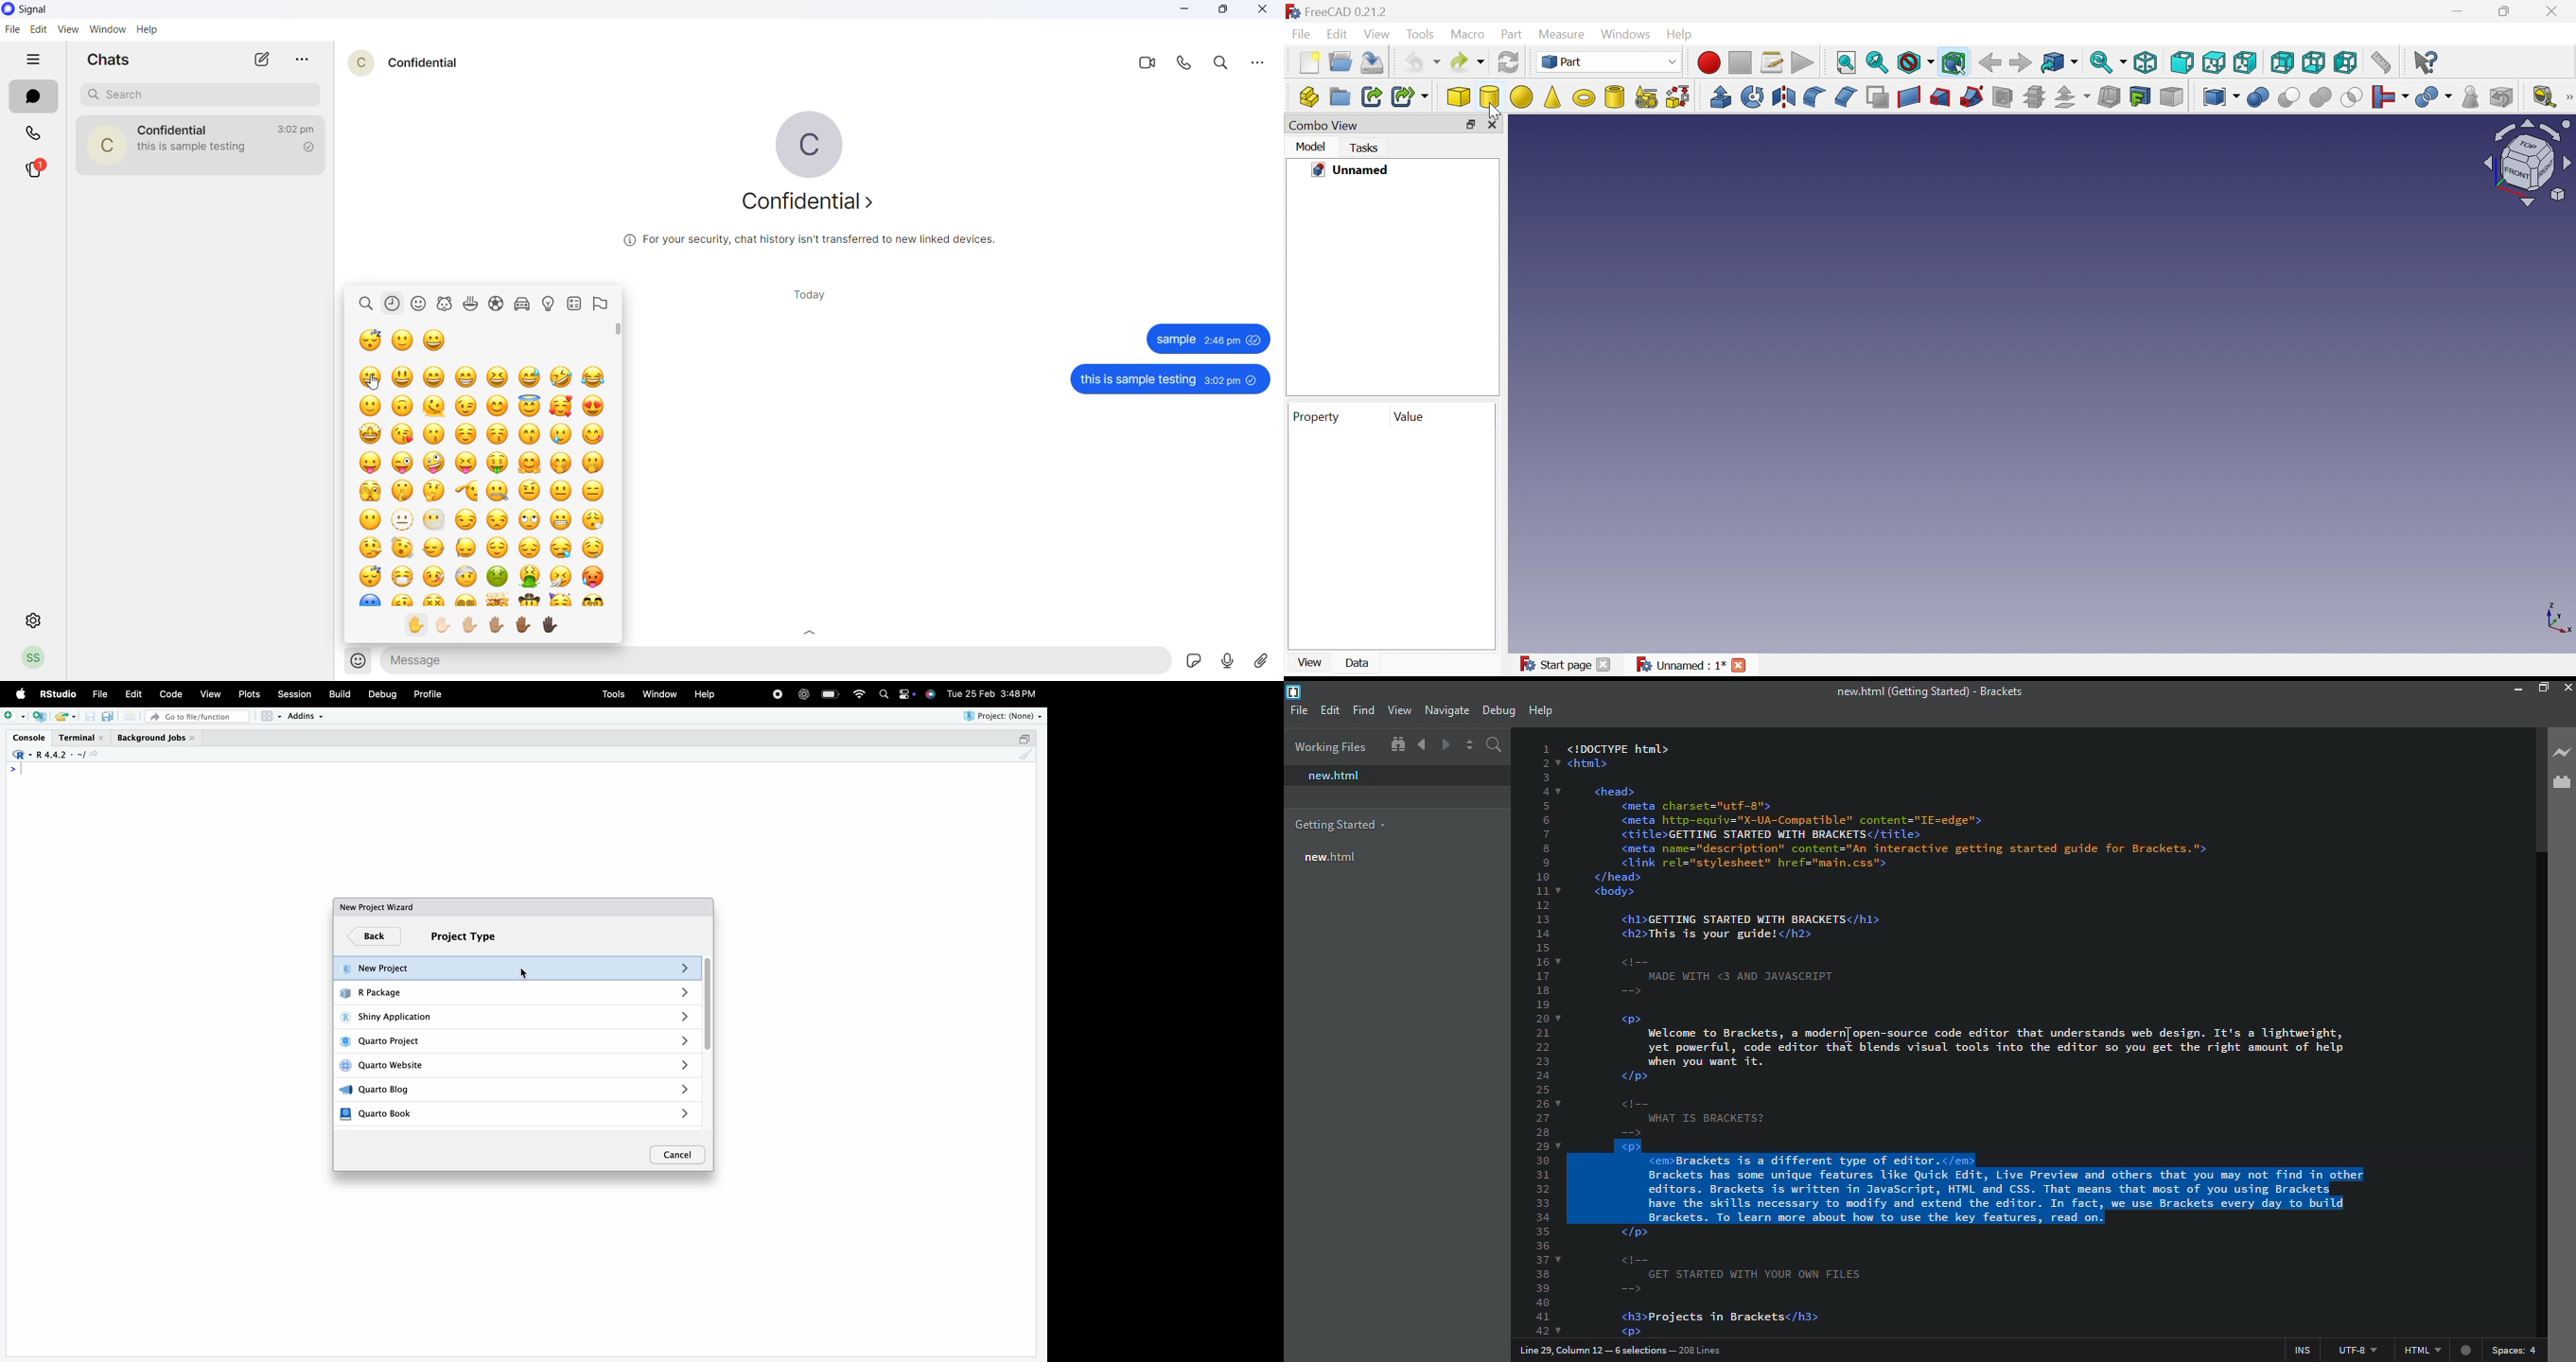  What do you see at coordinates (2299, 1347) in the screenshot?
I see `ins` at bounding box center [2299, 1347].